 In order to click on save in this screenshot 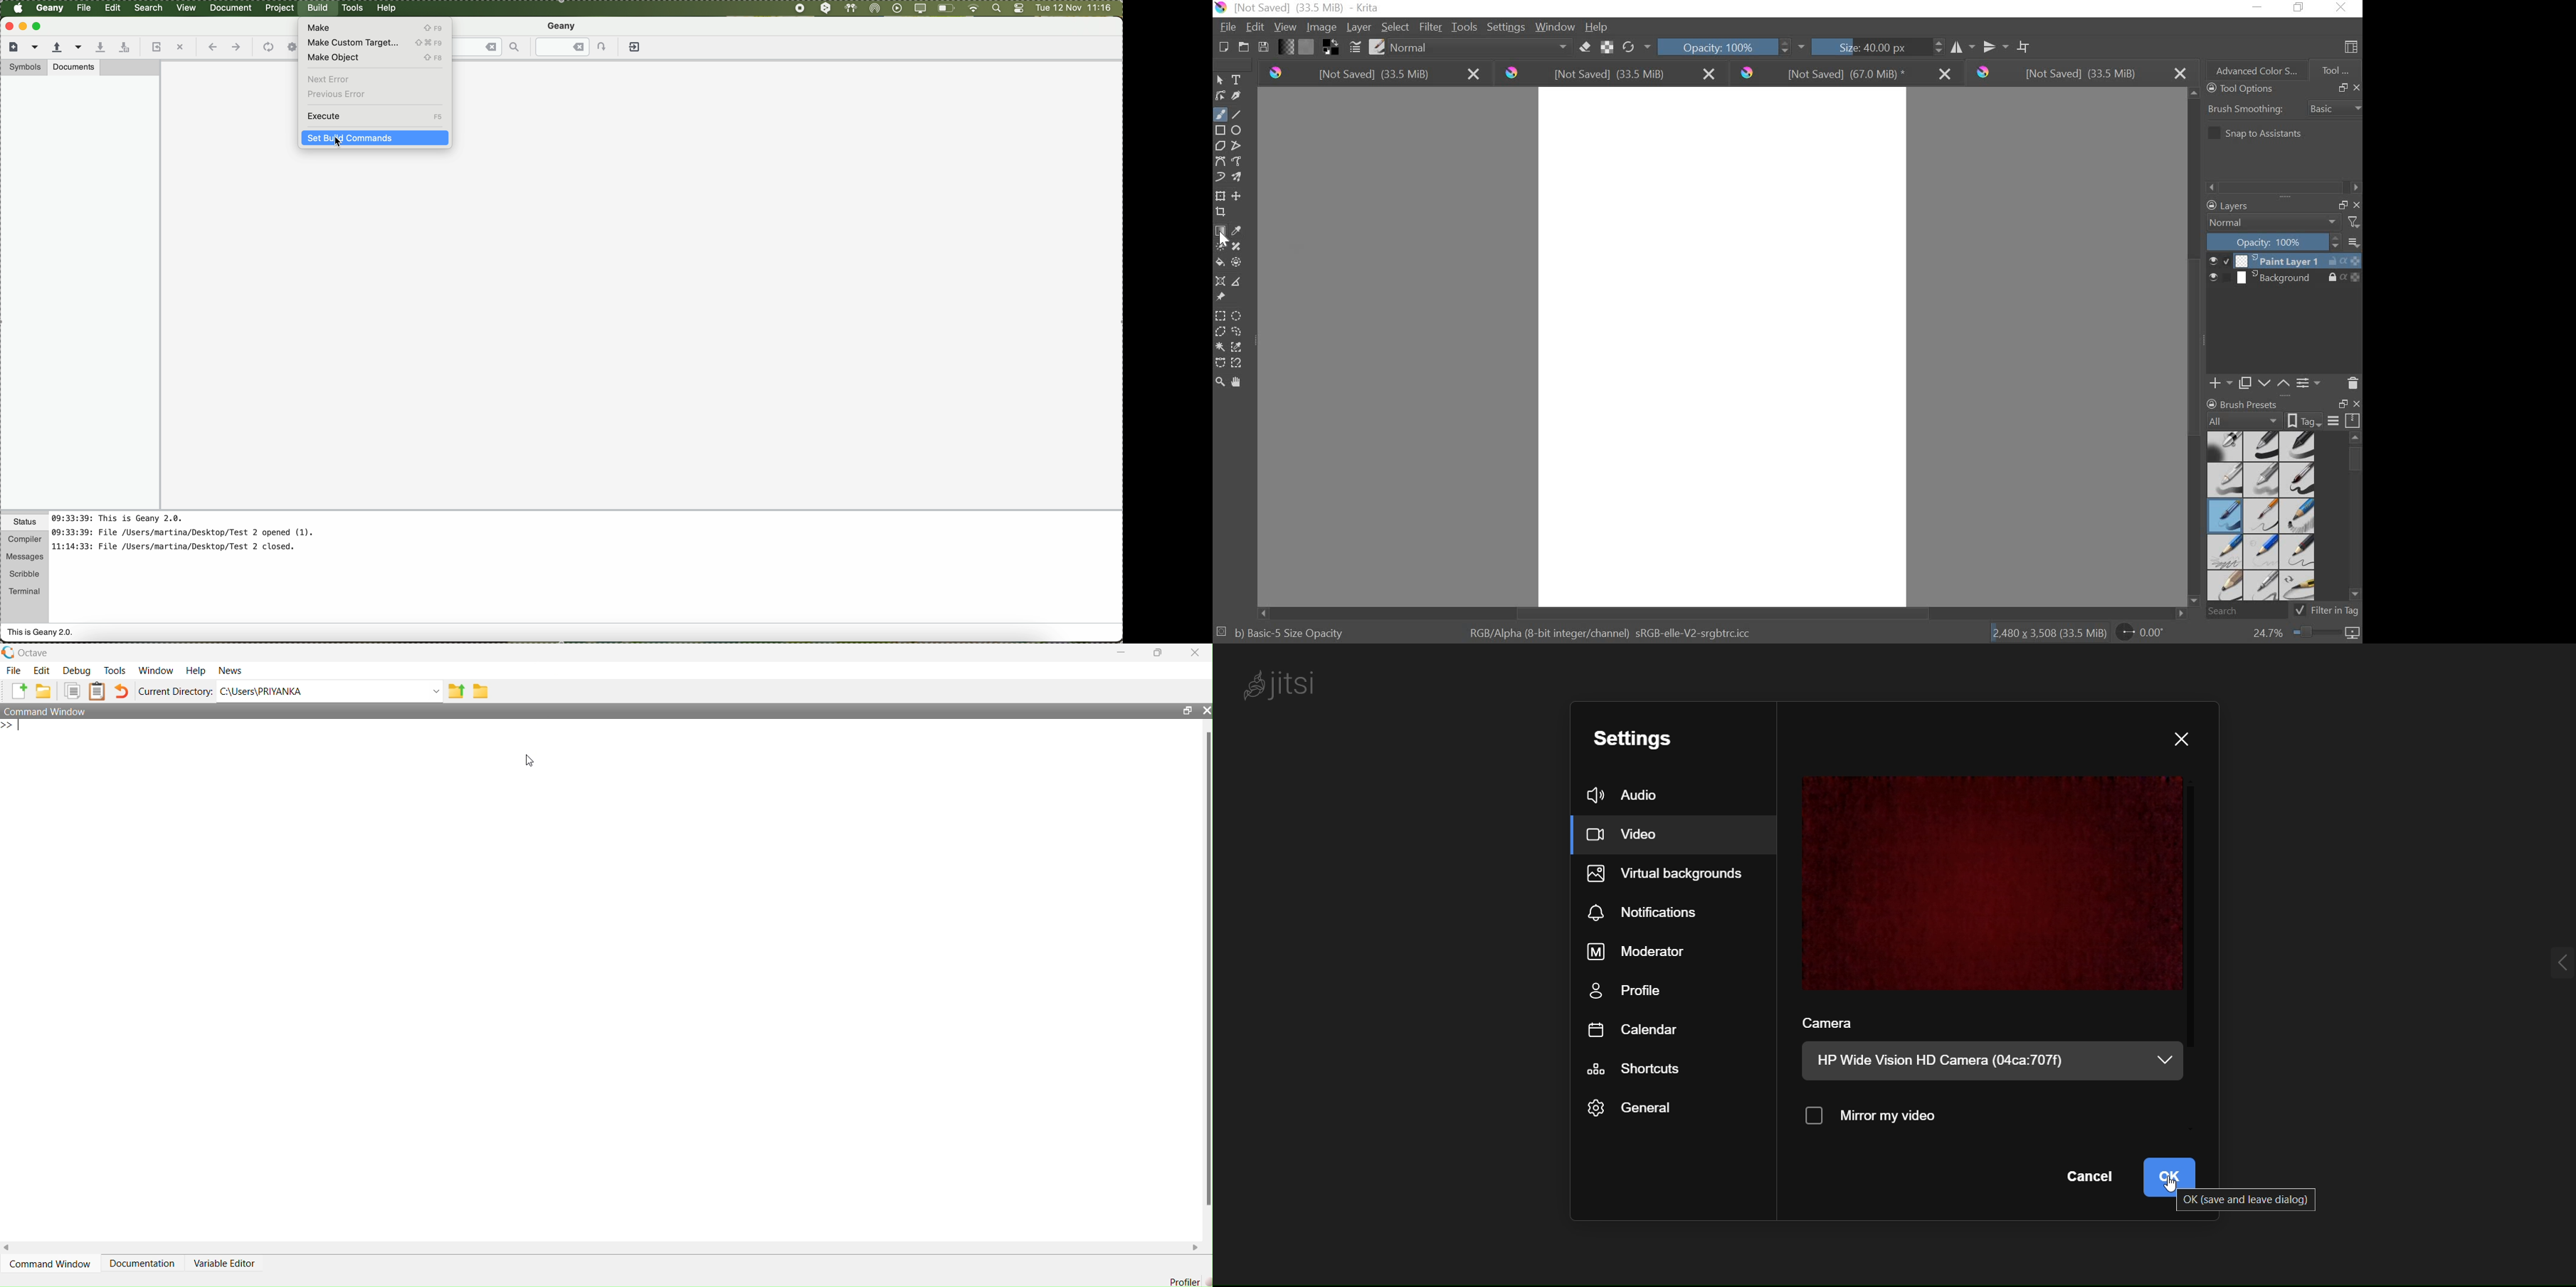, I will do `click(44, 692)`.